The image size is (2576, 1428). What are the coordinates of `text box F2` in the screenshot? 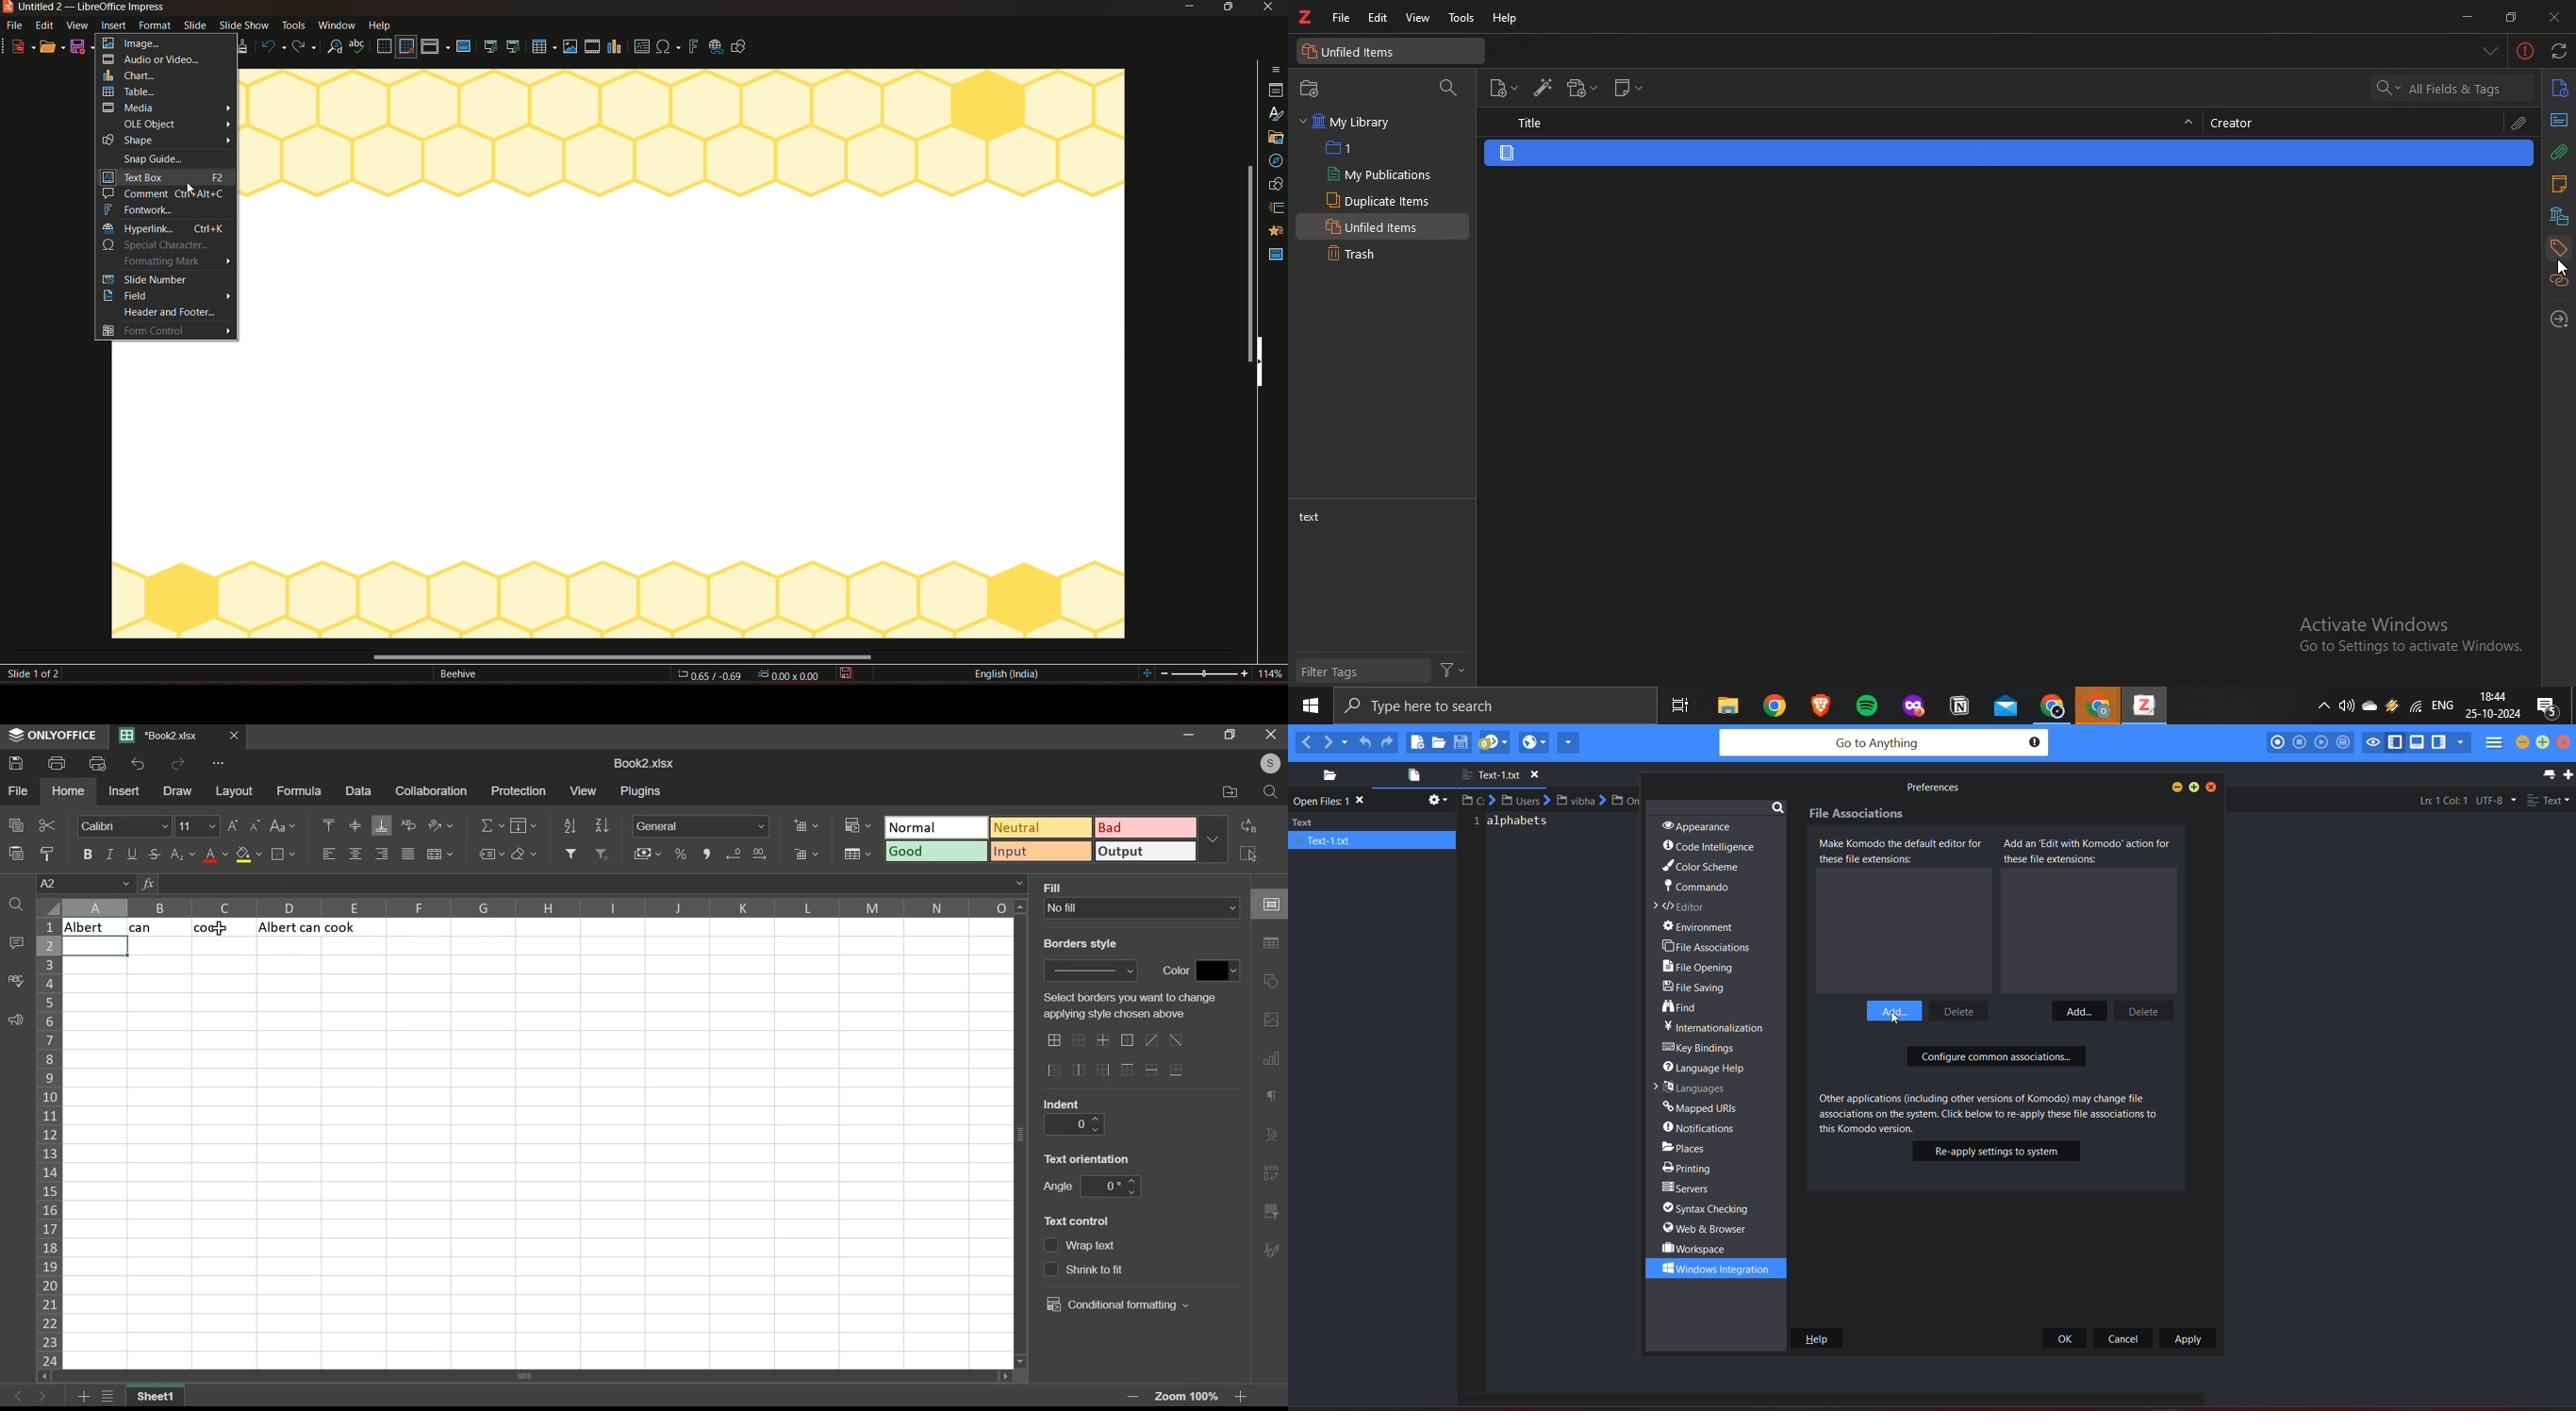 It's located at (165, 176).